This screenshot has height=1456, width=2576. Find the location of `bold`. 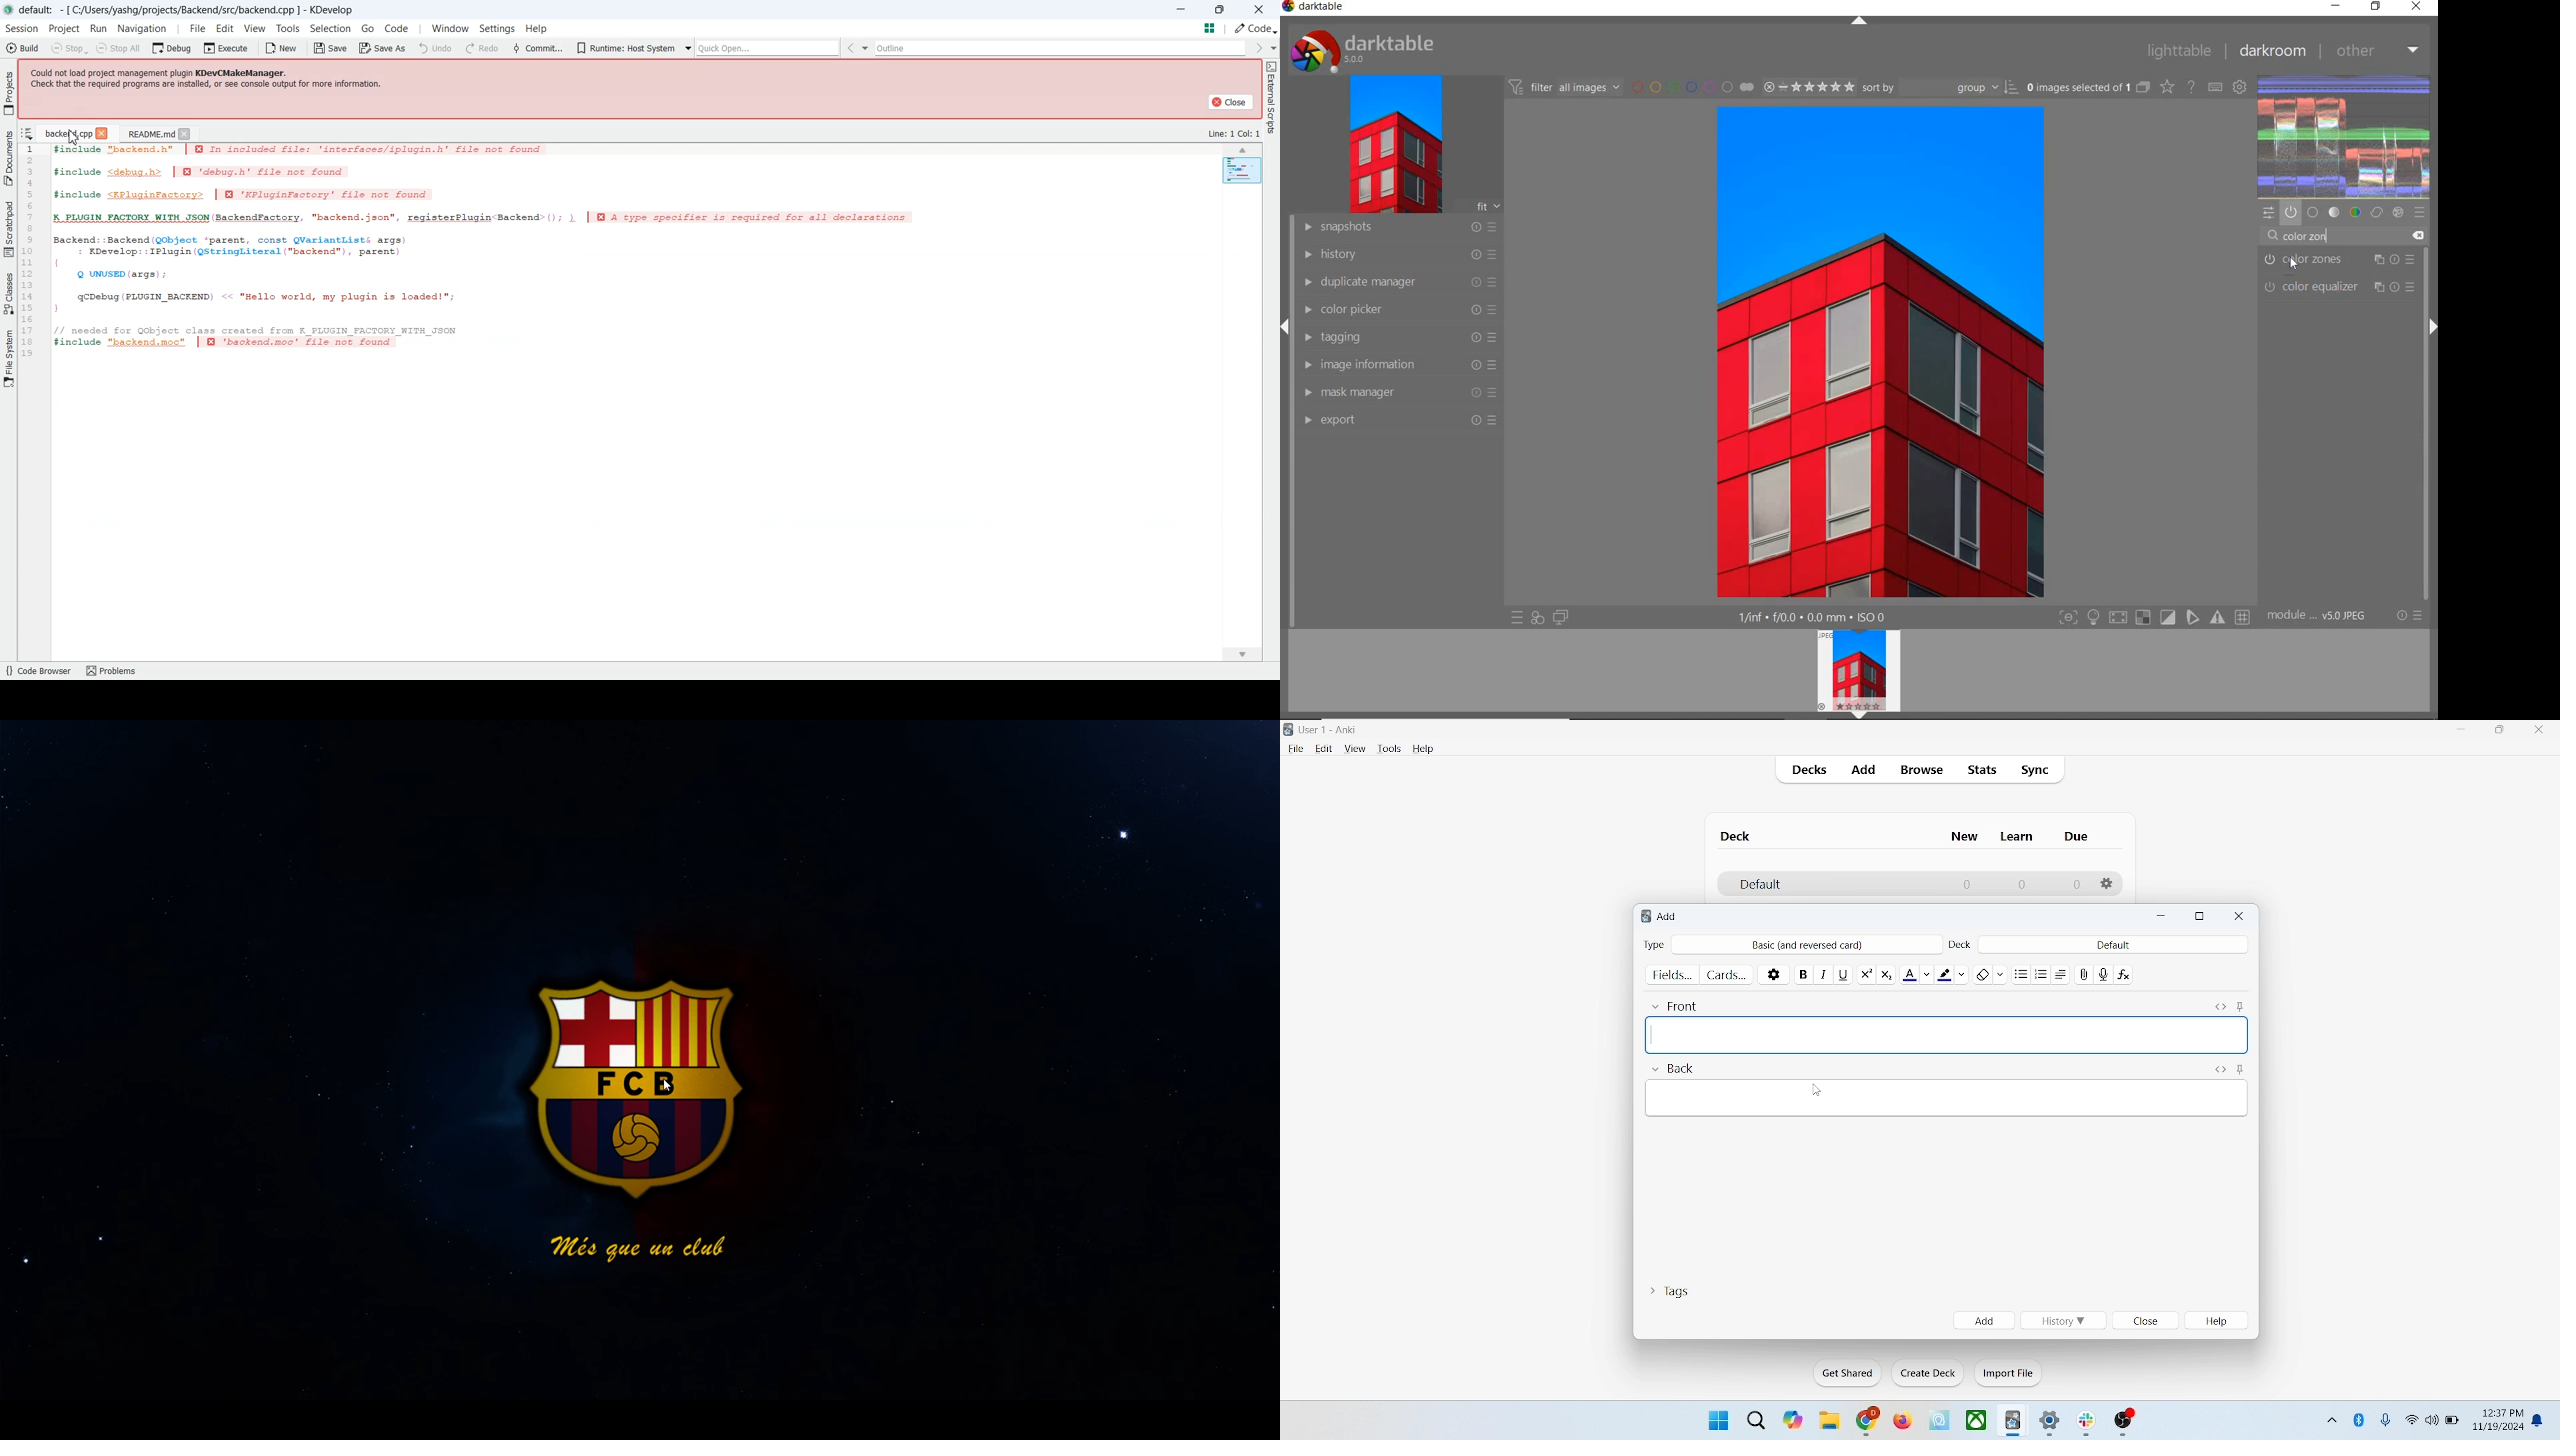

bold is located at coordinates (1802, 972).